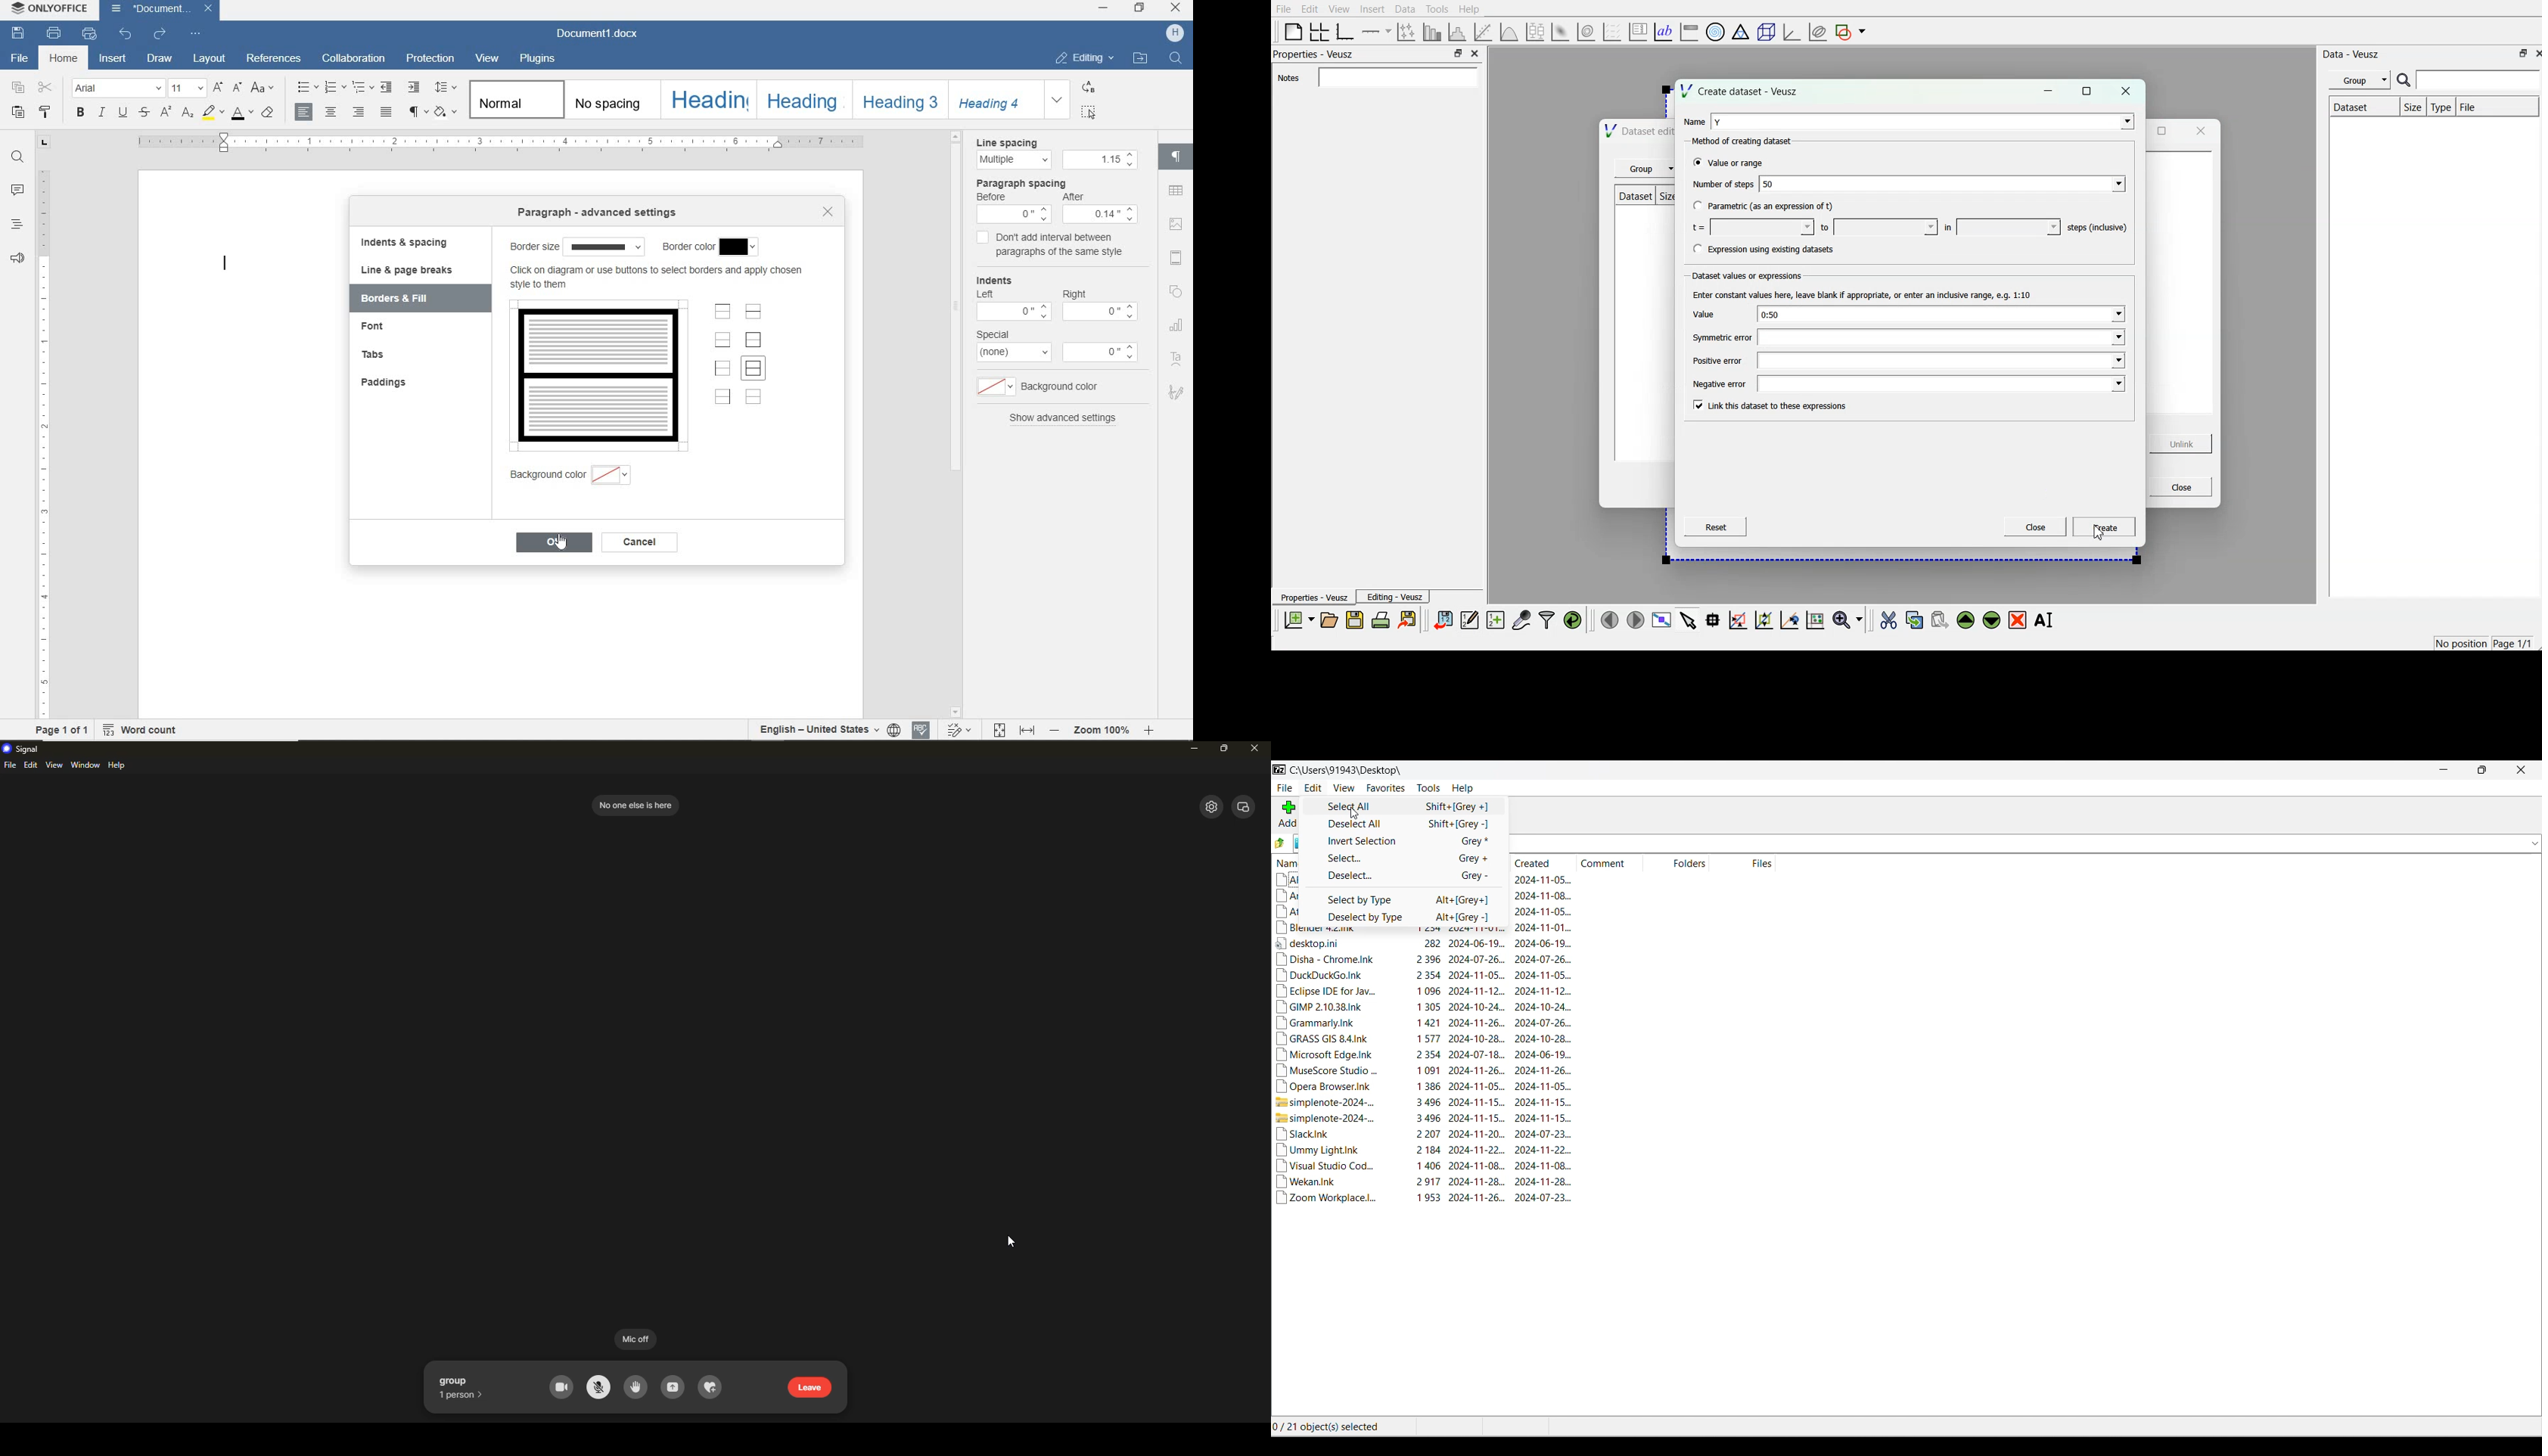  What do you see at coordinates (1609, 862) in the screenshot?
I see `Comment column` at bounding box center [1609, 862].